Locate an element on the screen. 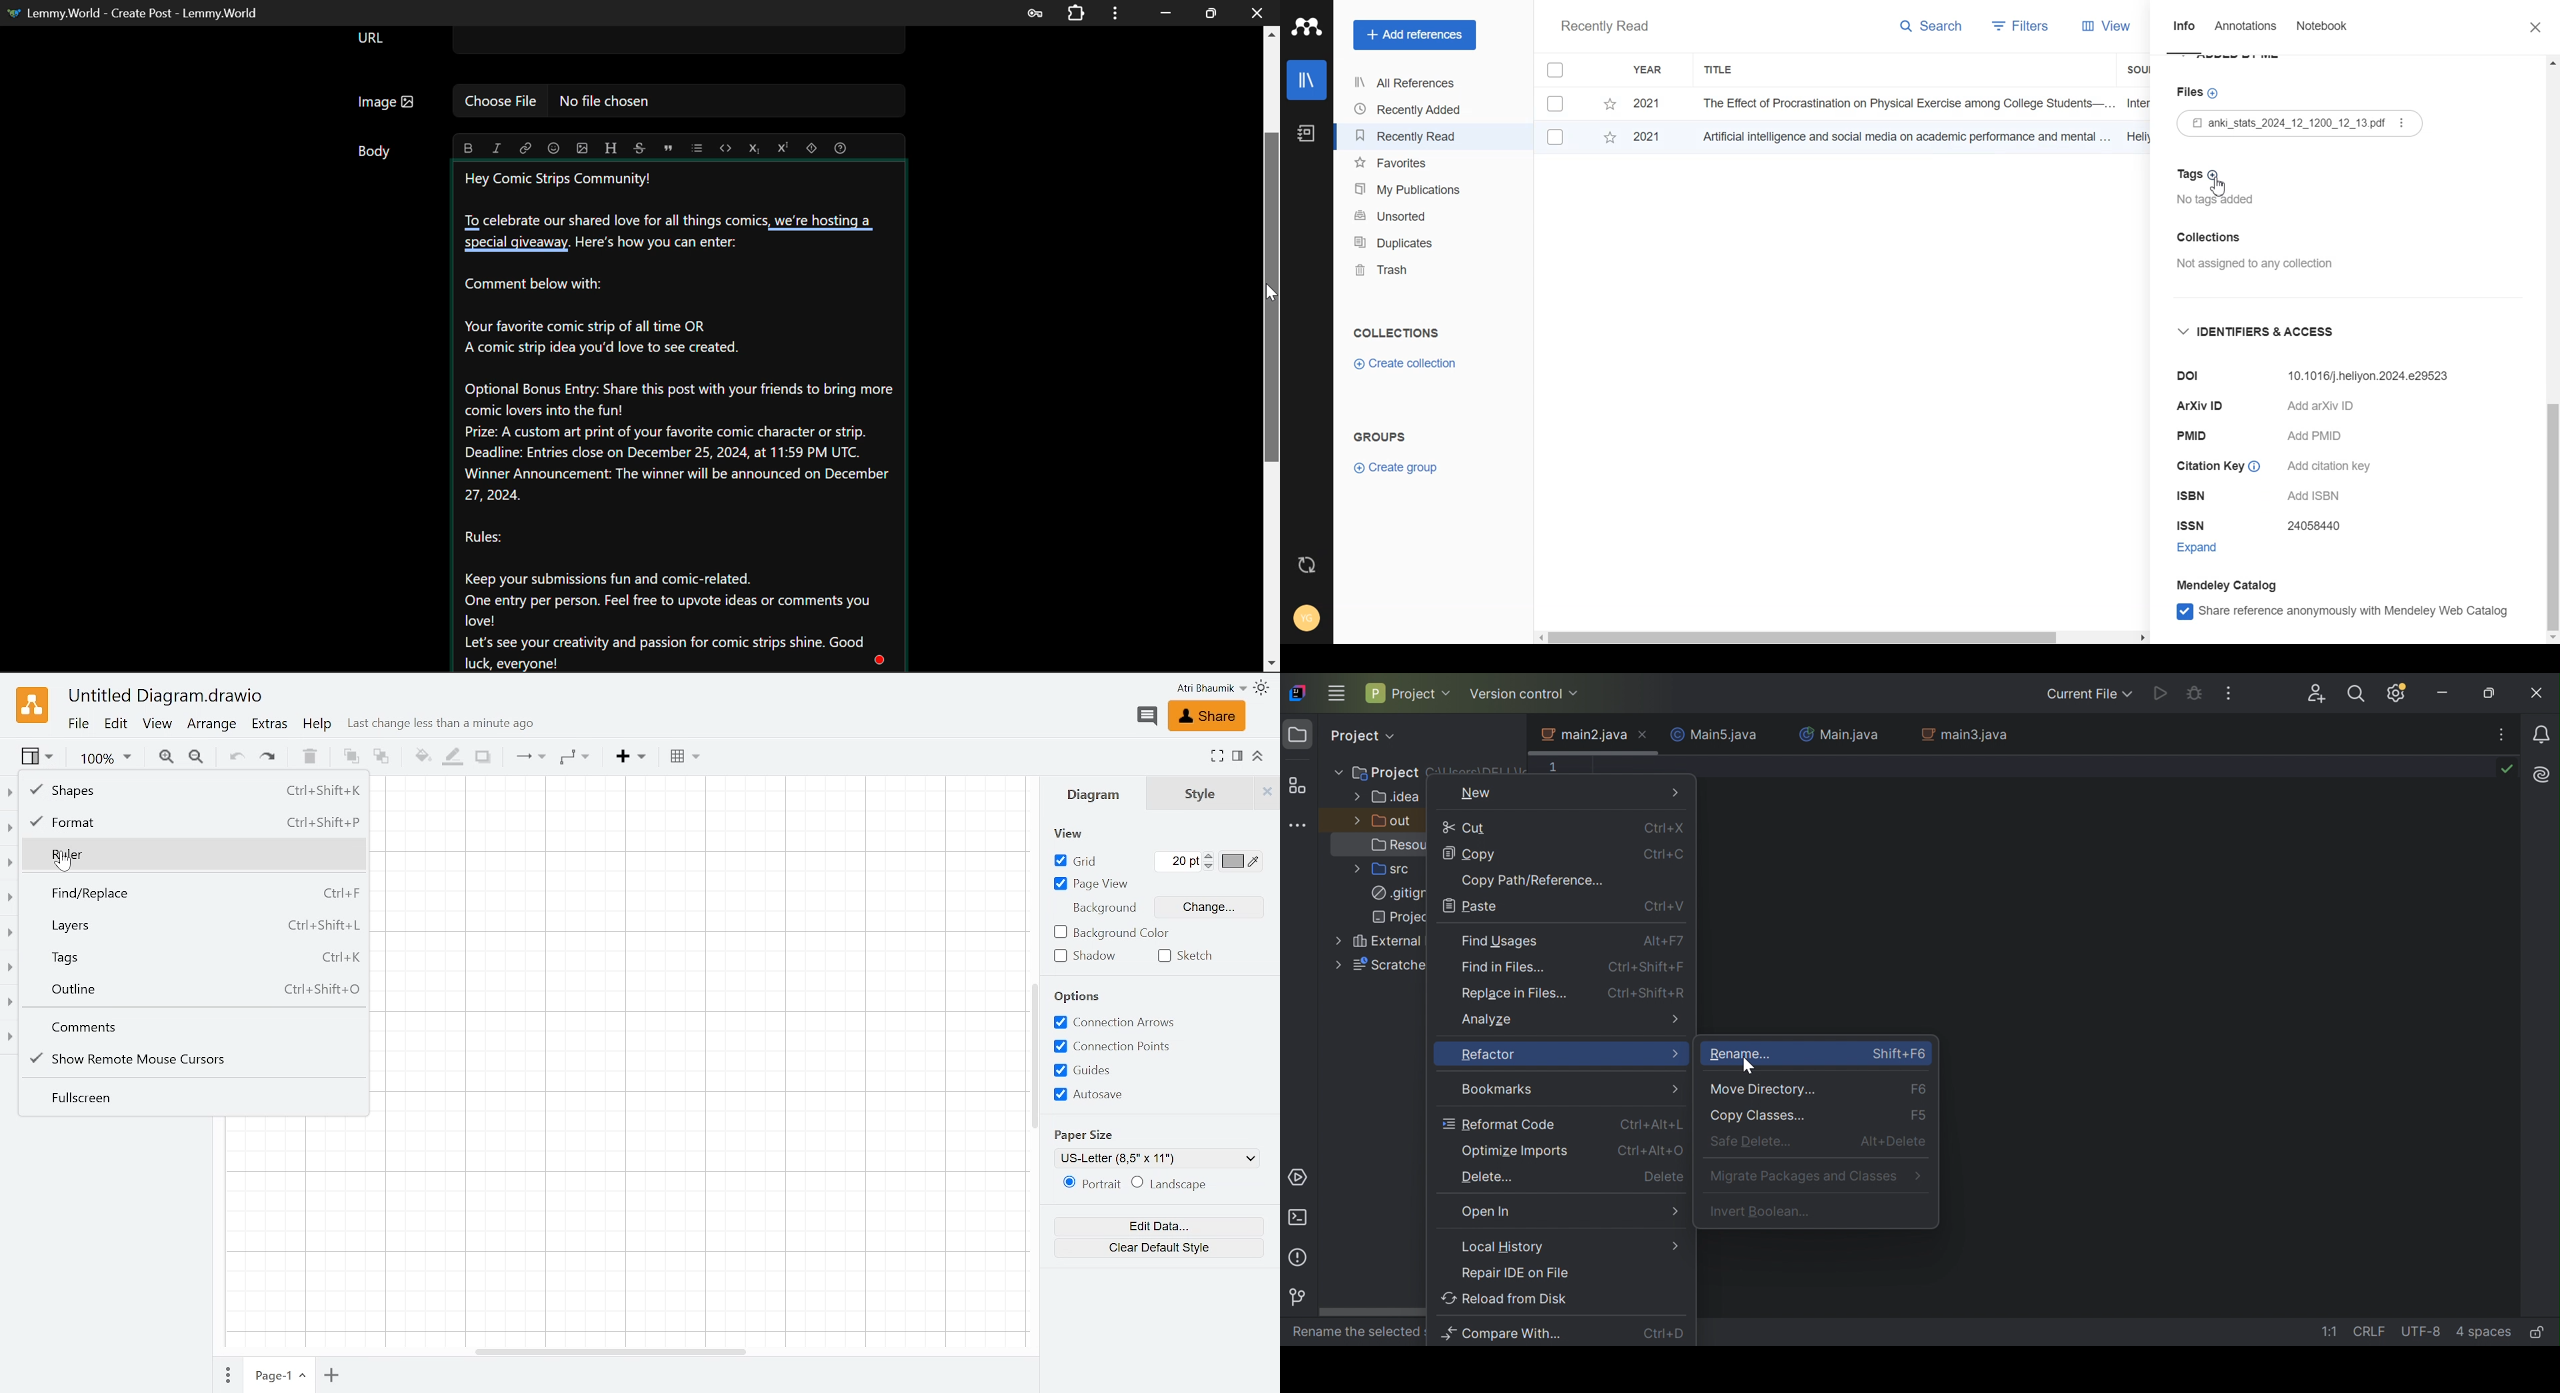 Image resolution: width=2576 pixels, height=1400 pixels. page view is located at coordinates (1091, 885).